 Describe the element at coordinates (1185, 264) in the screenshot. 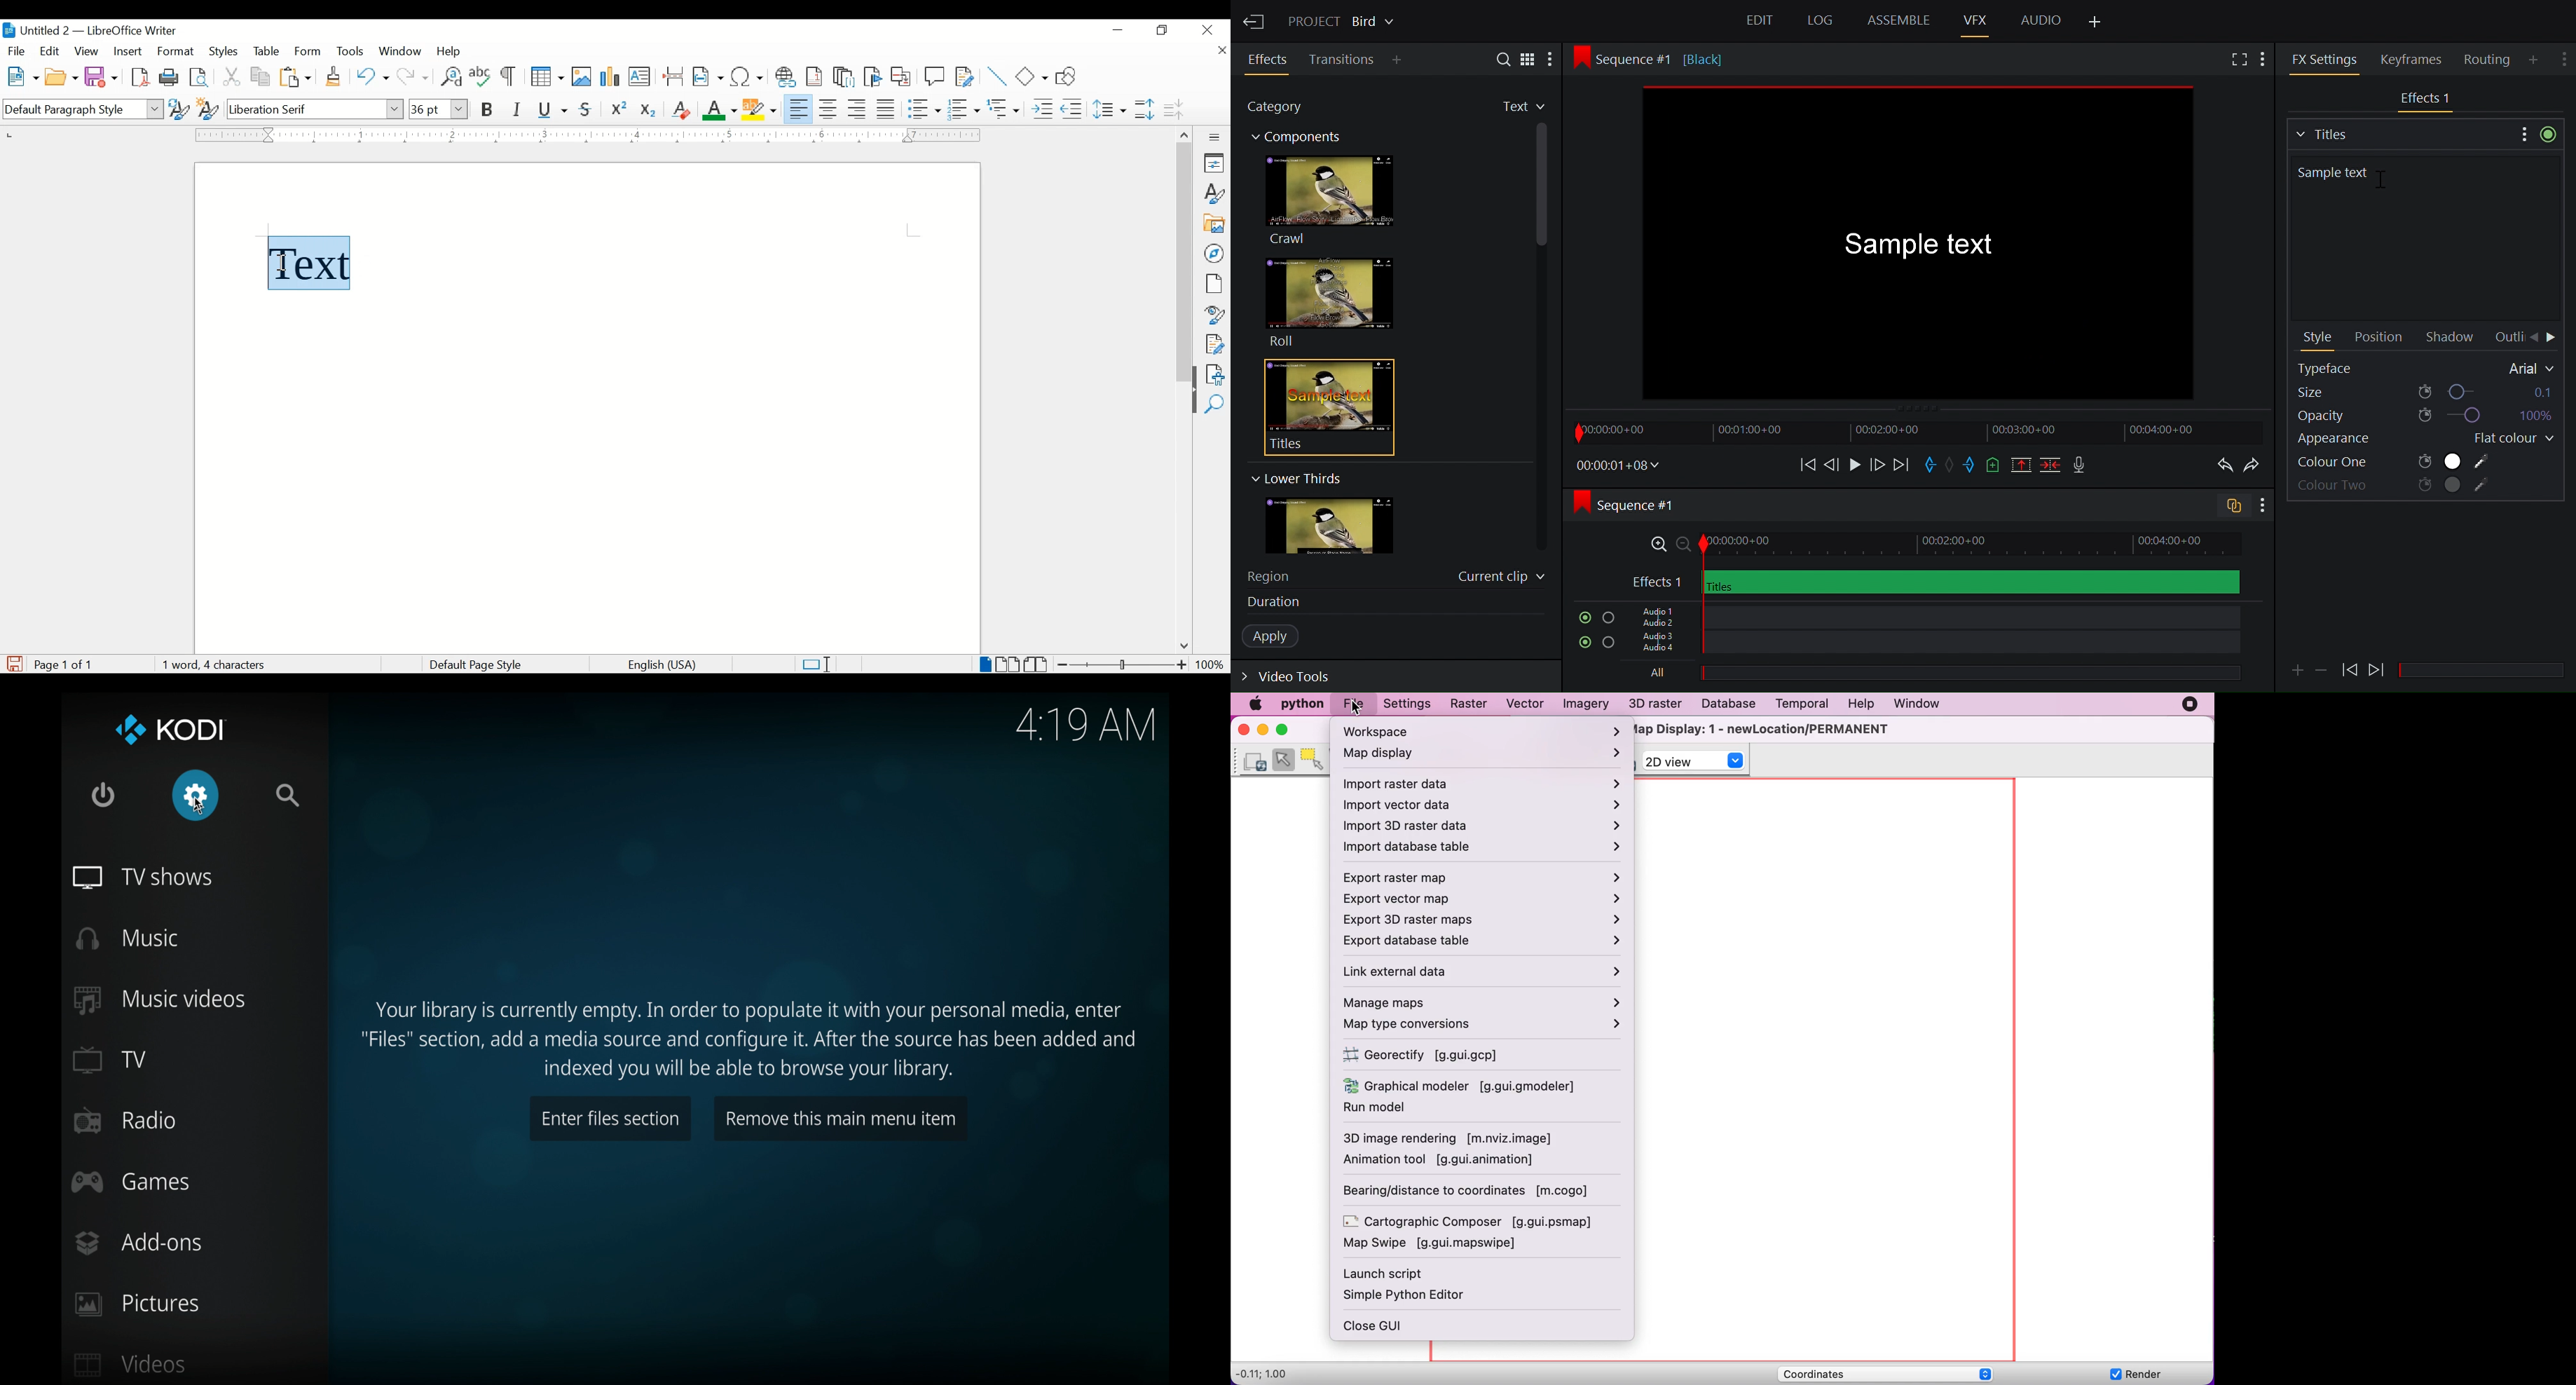

I see `scroll box` at that location.